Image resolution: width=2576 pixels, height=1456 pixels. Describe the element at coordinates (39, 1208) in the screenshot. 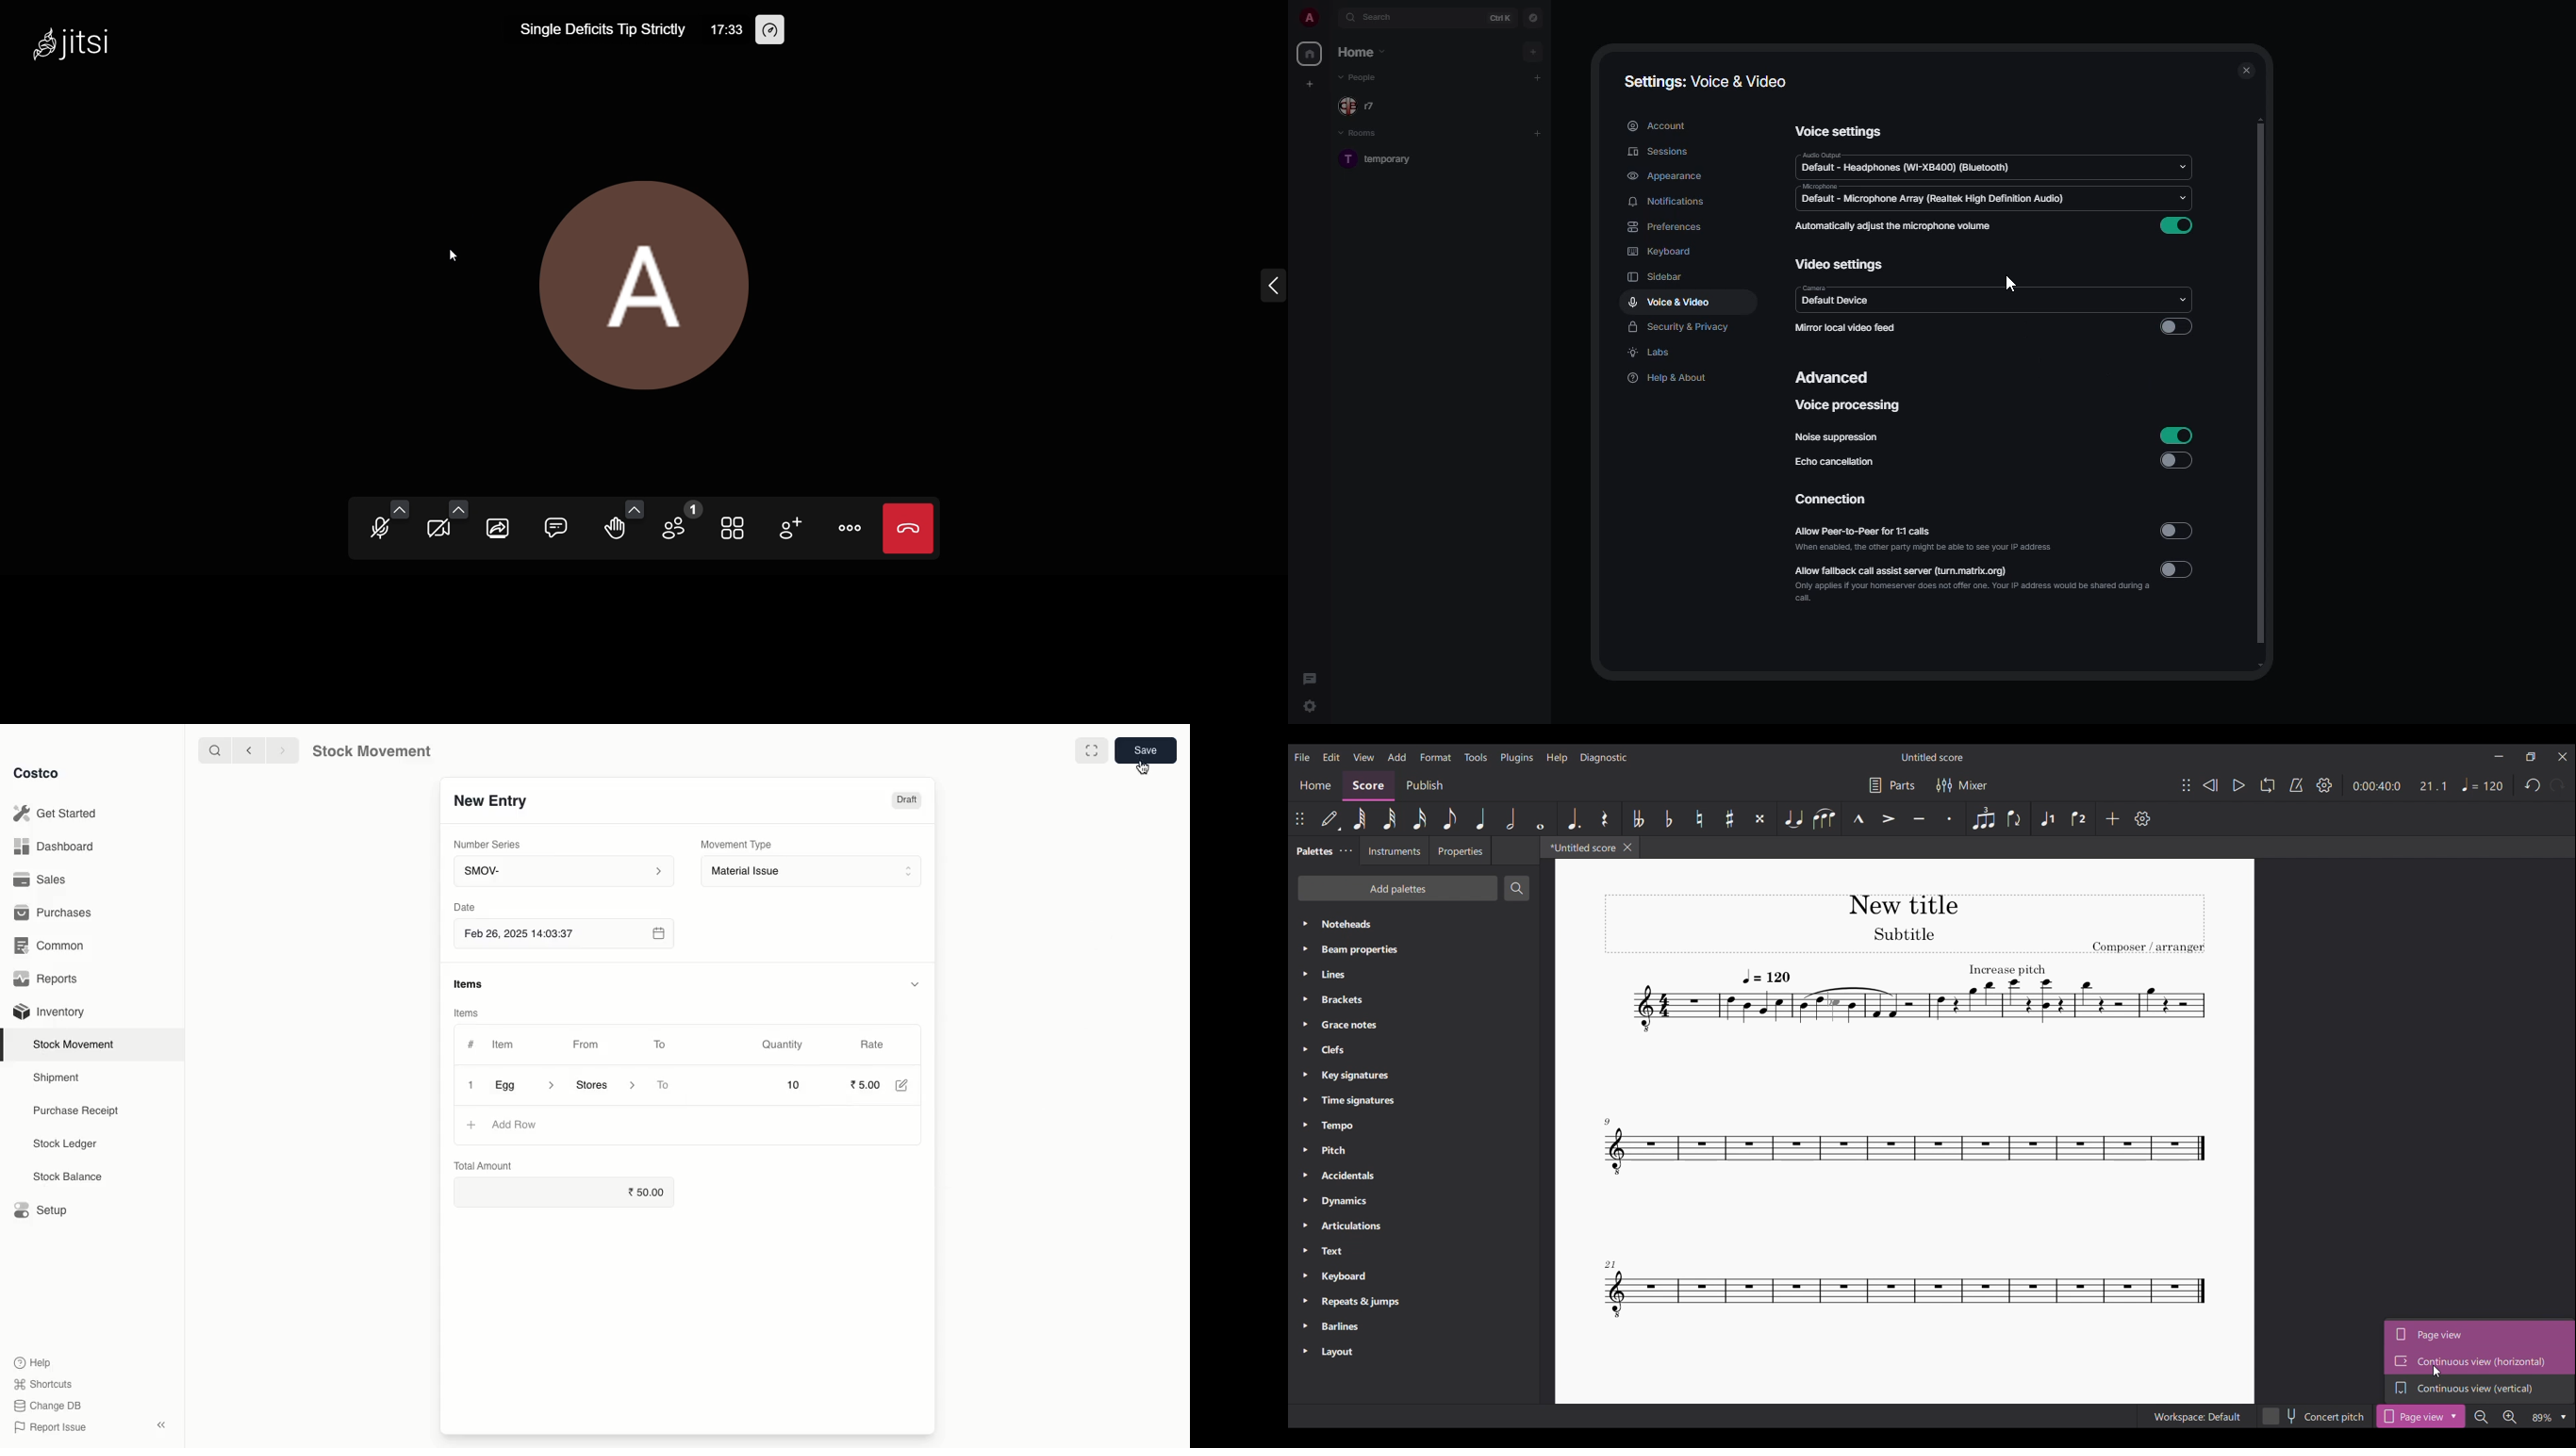

I see `Setup` at that location.